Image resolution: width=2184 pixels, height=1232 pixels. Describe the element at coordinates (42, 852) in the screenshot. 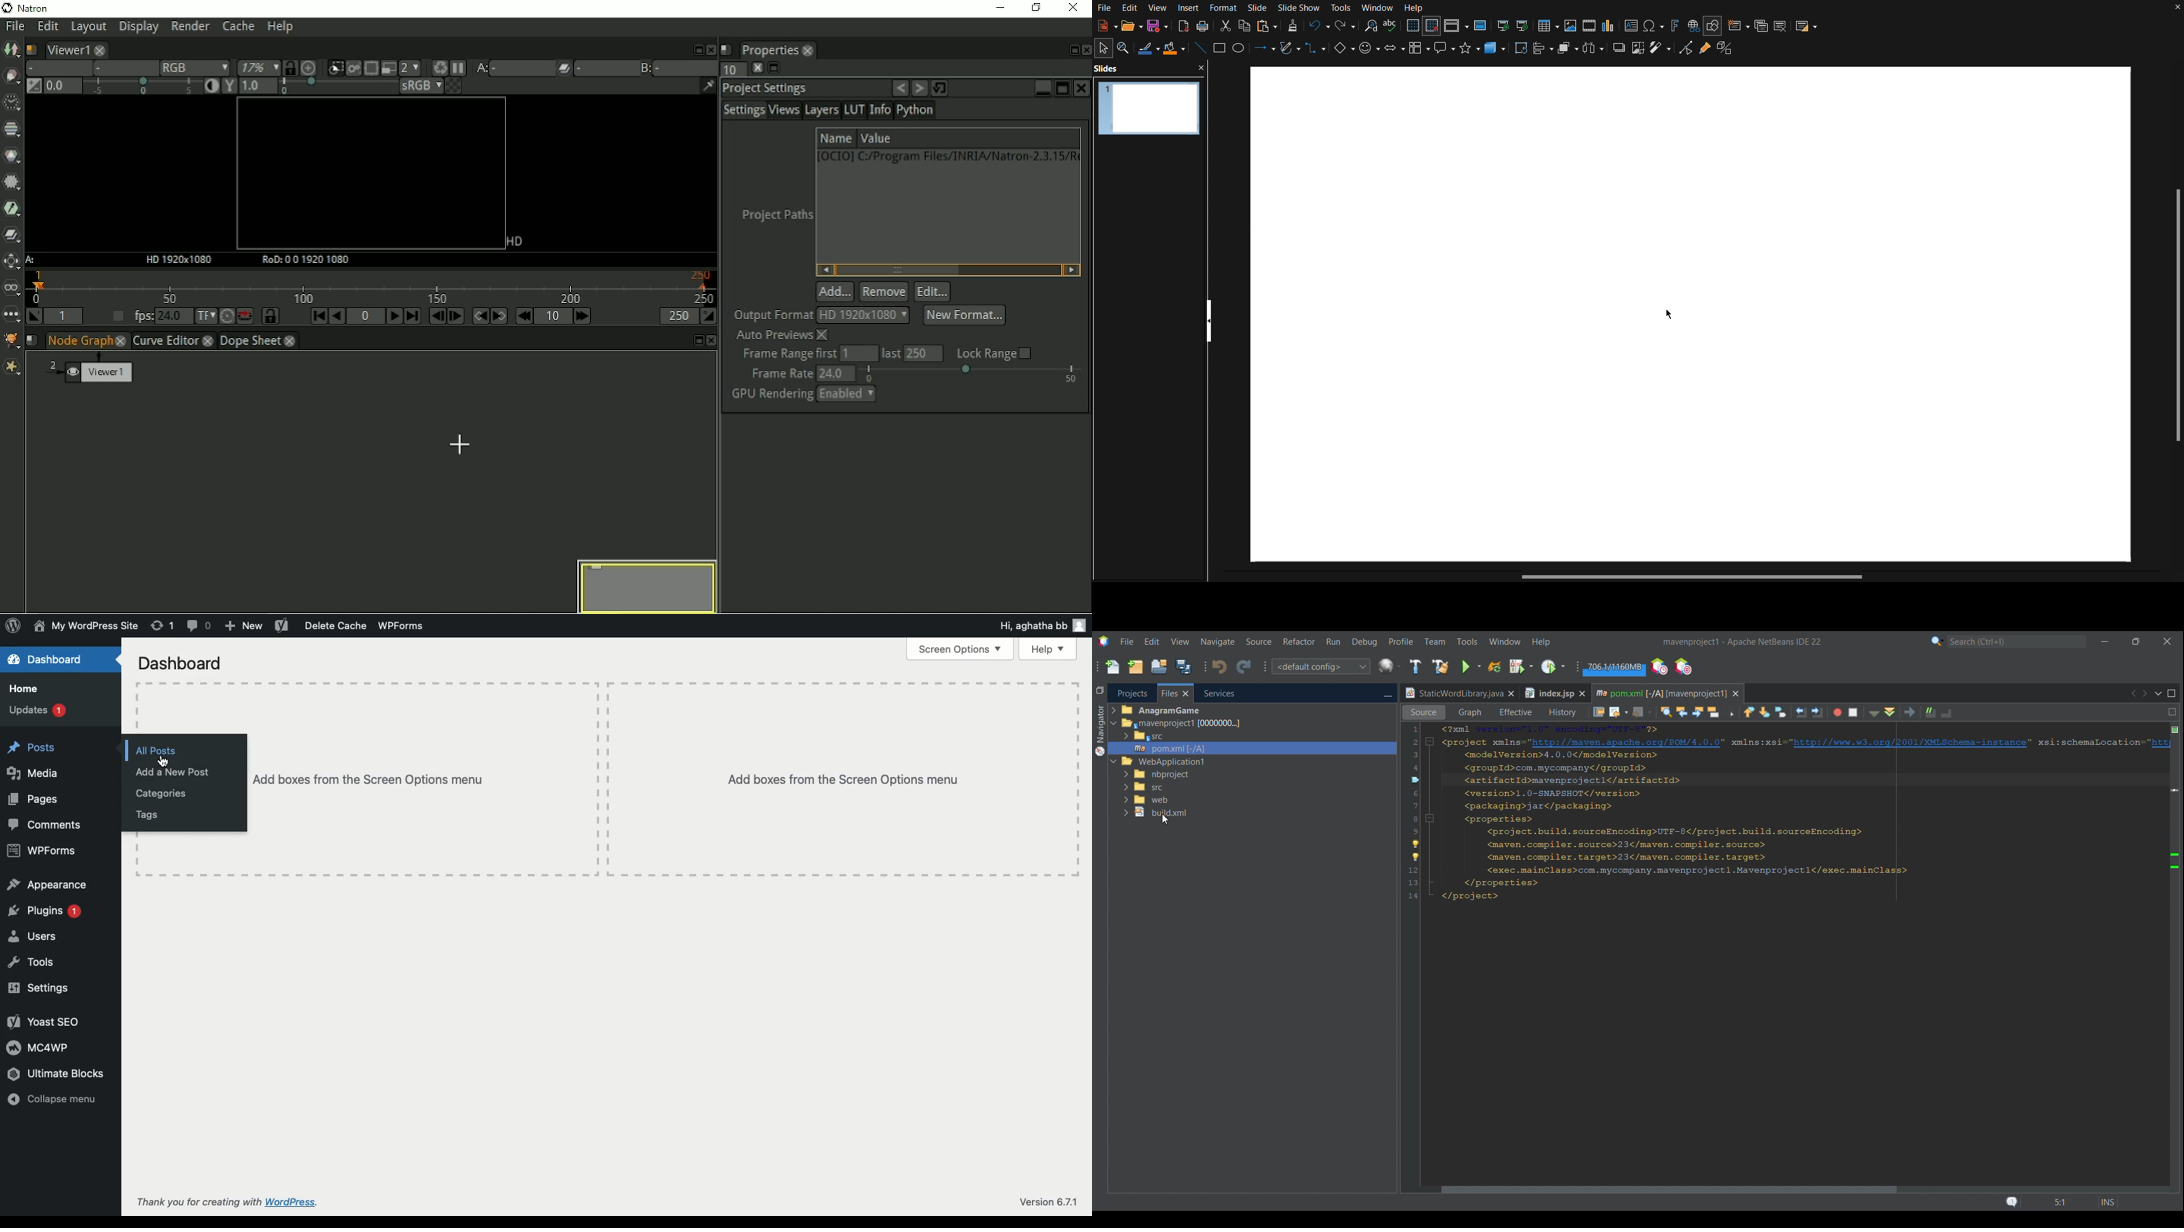

I see `WPForms` at that location.